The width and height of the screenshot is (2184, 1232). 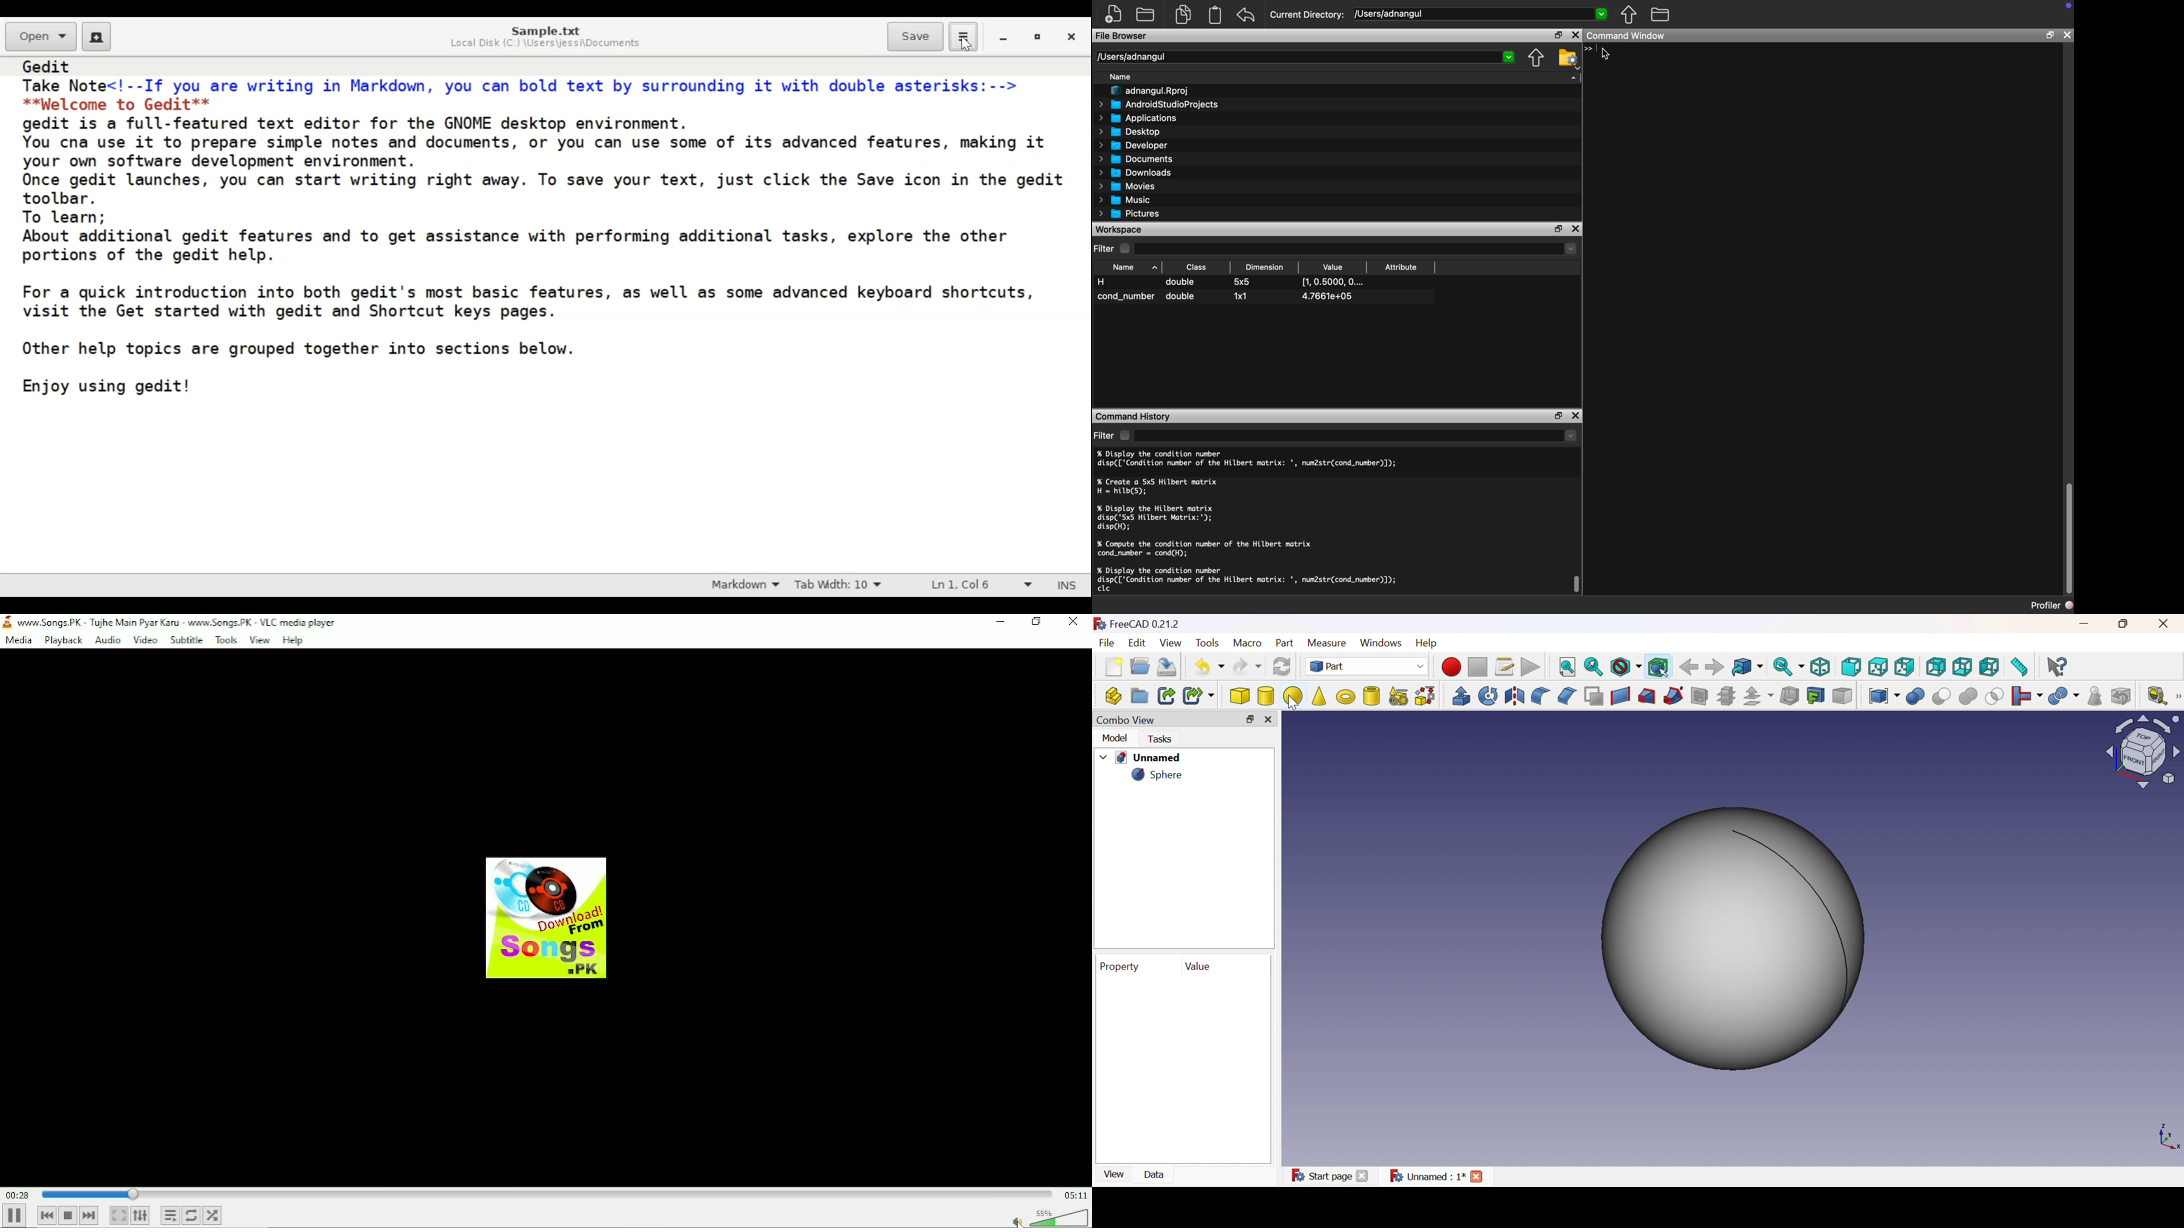 I want to click on Desktop, so click(x=1130, y=132).